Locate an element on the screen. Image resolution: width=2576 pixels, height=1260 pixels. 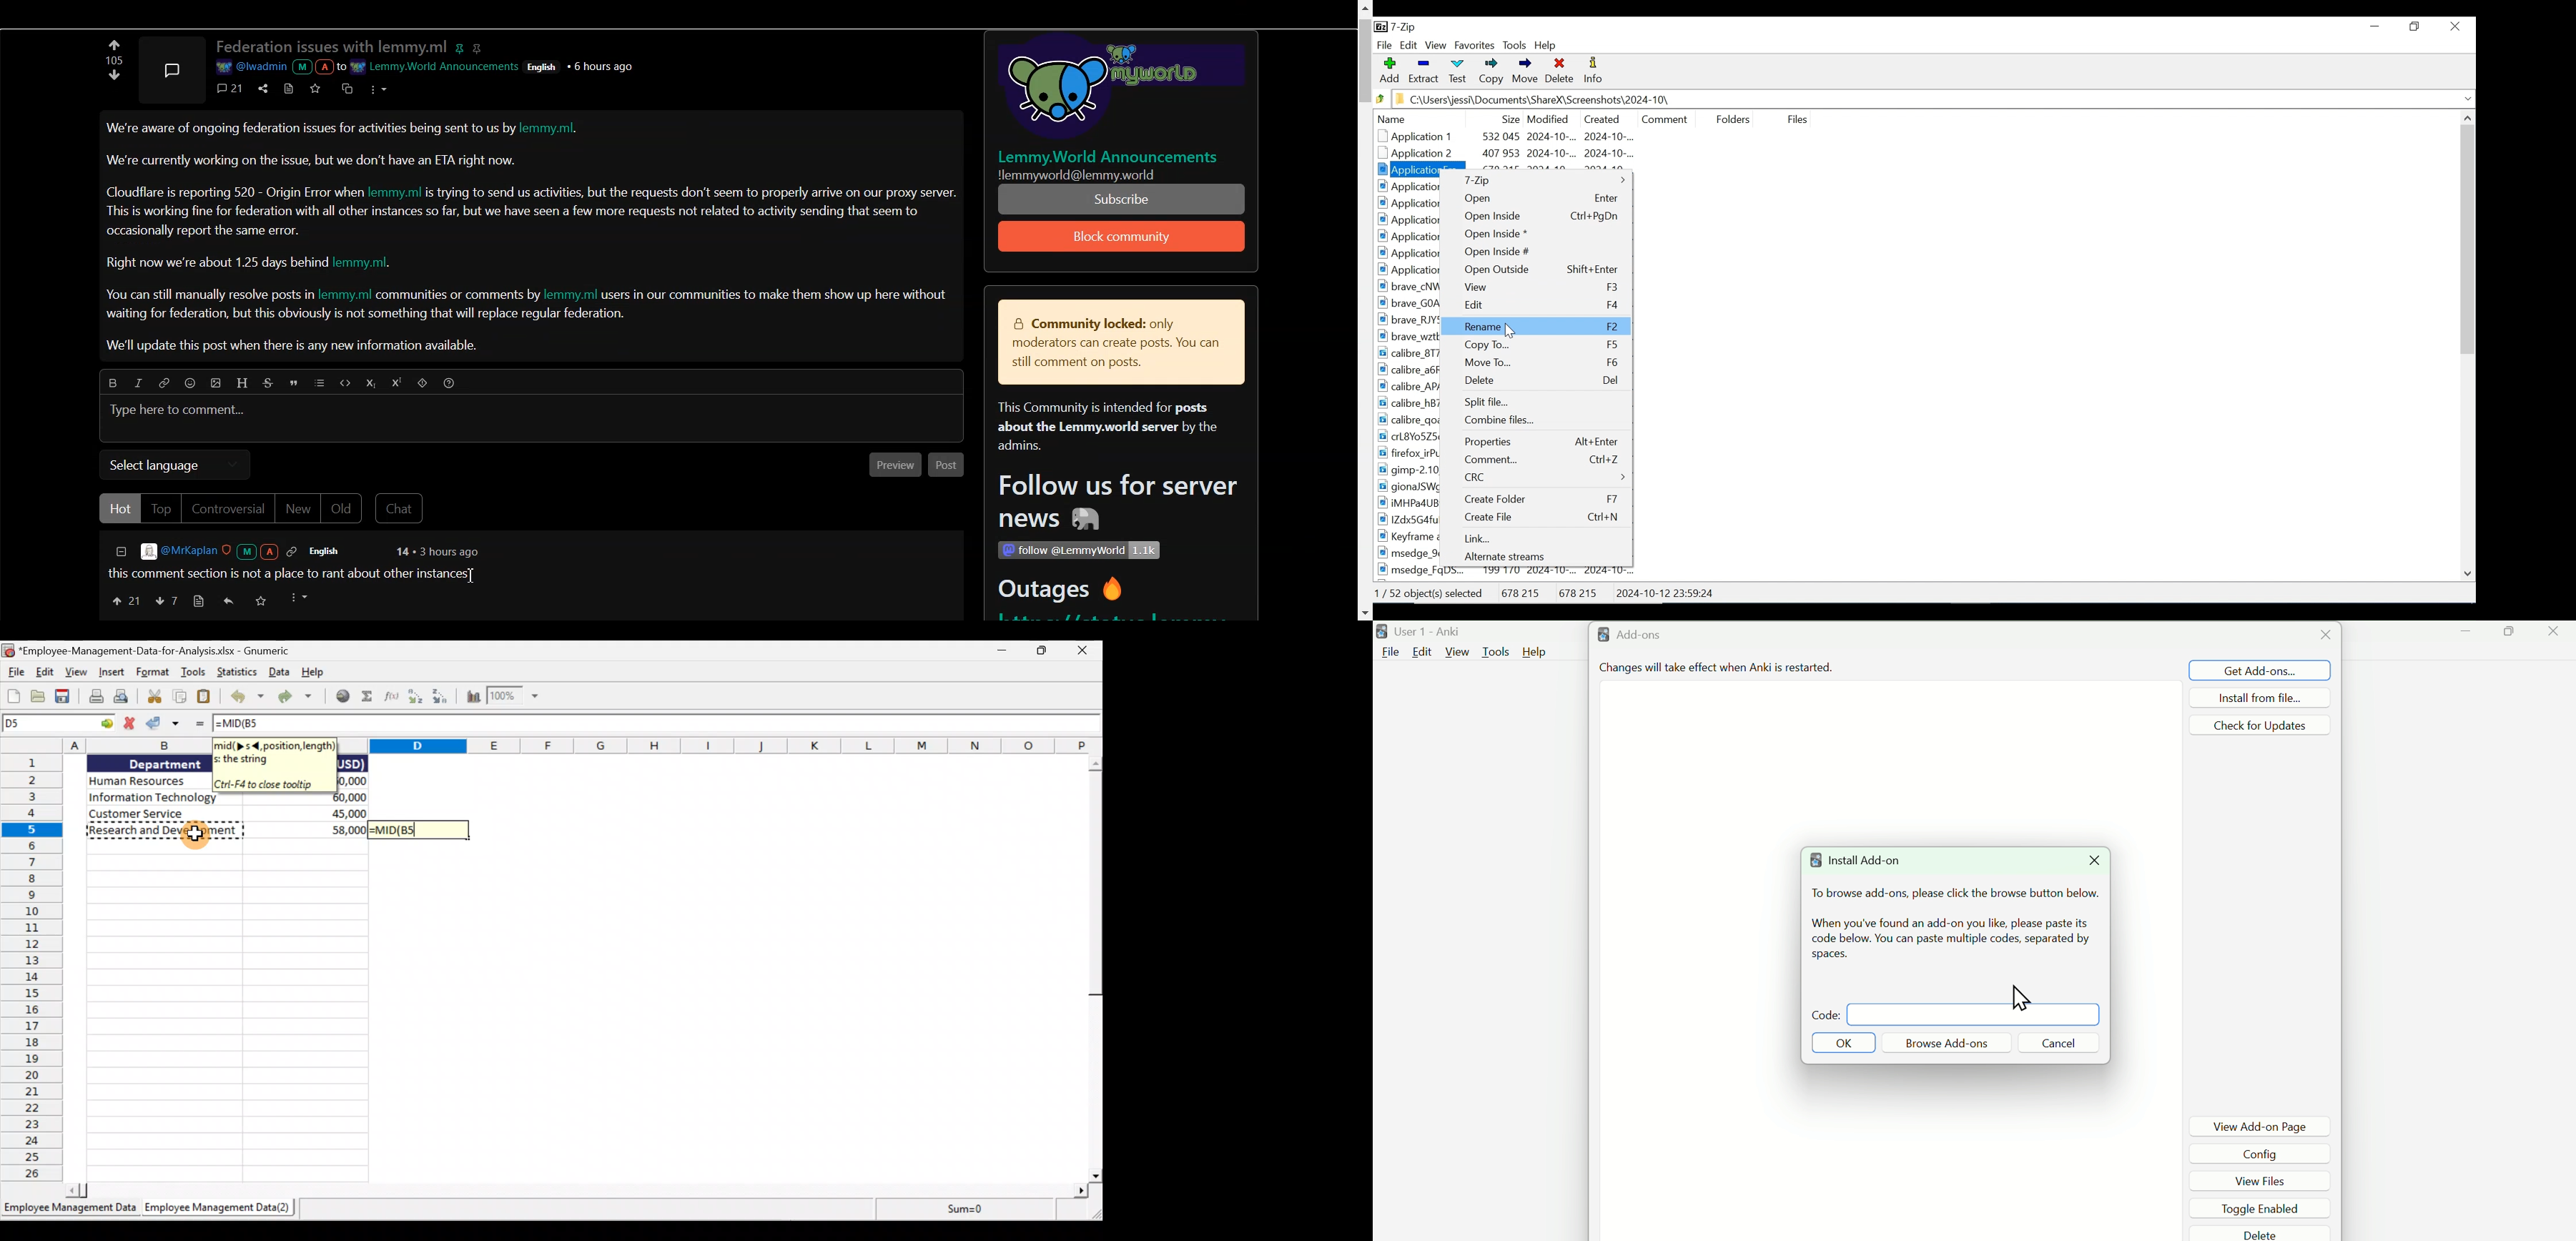
Date Created is located at coordinates (1601, 117).